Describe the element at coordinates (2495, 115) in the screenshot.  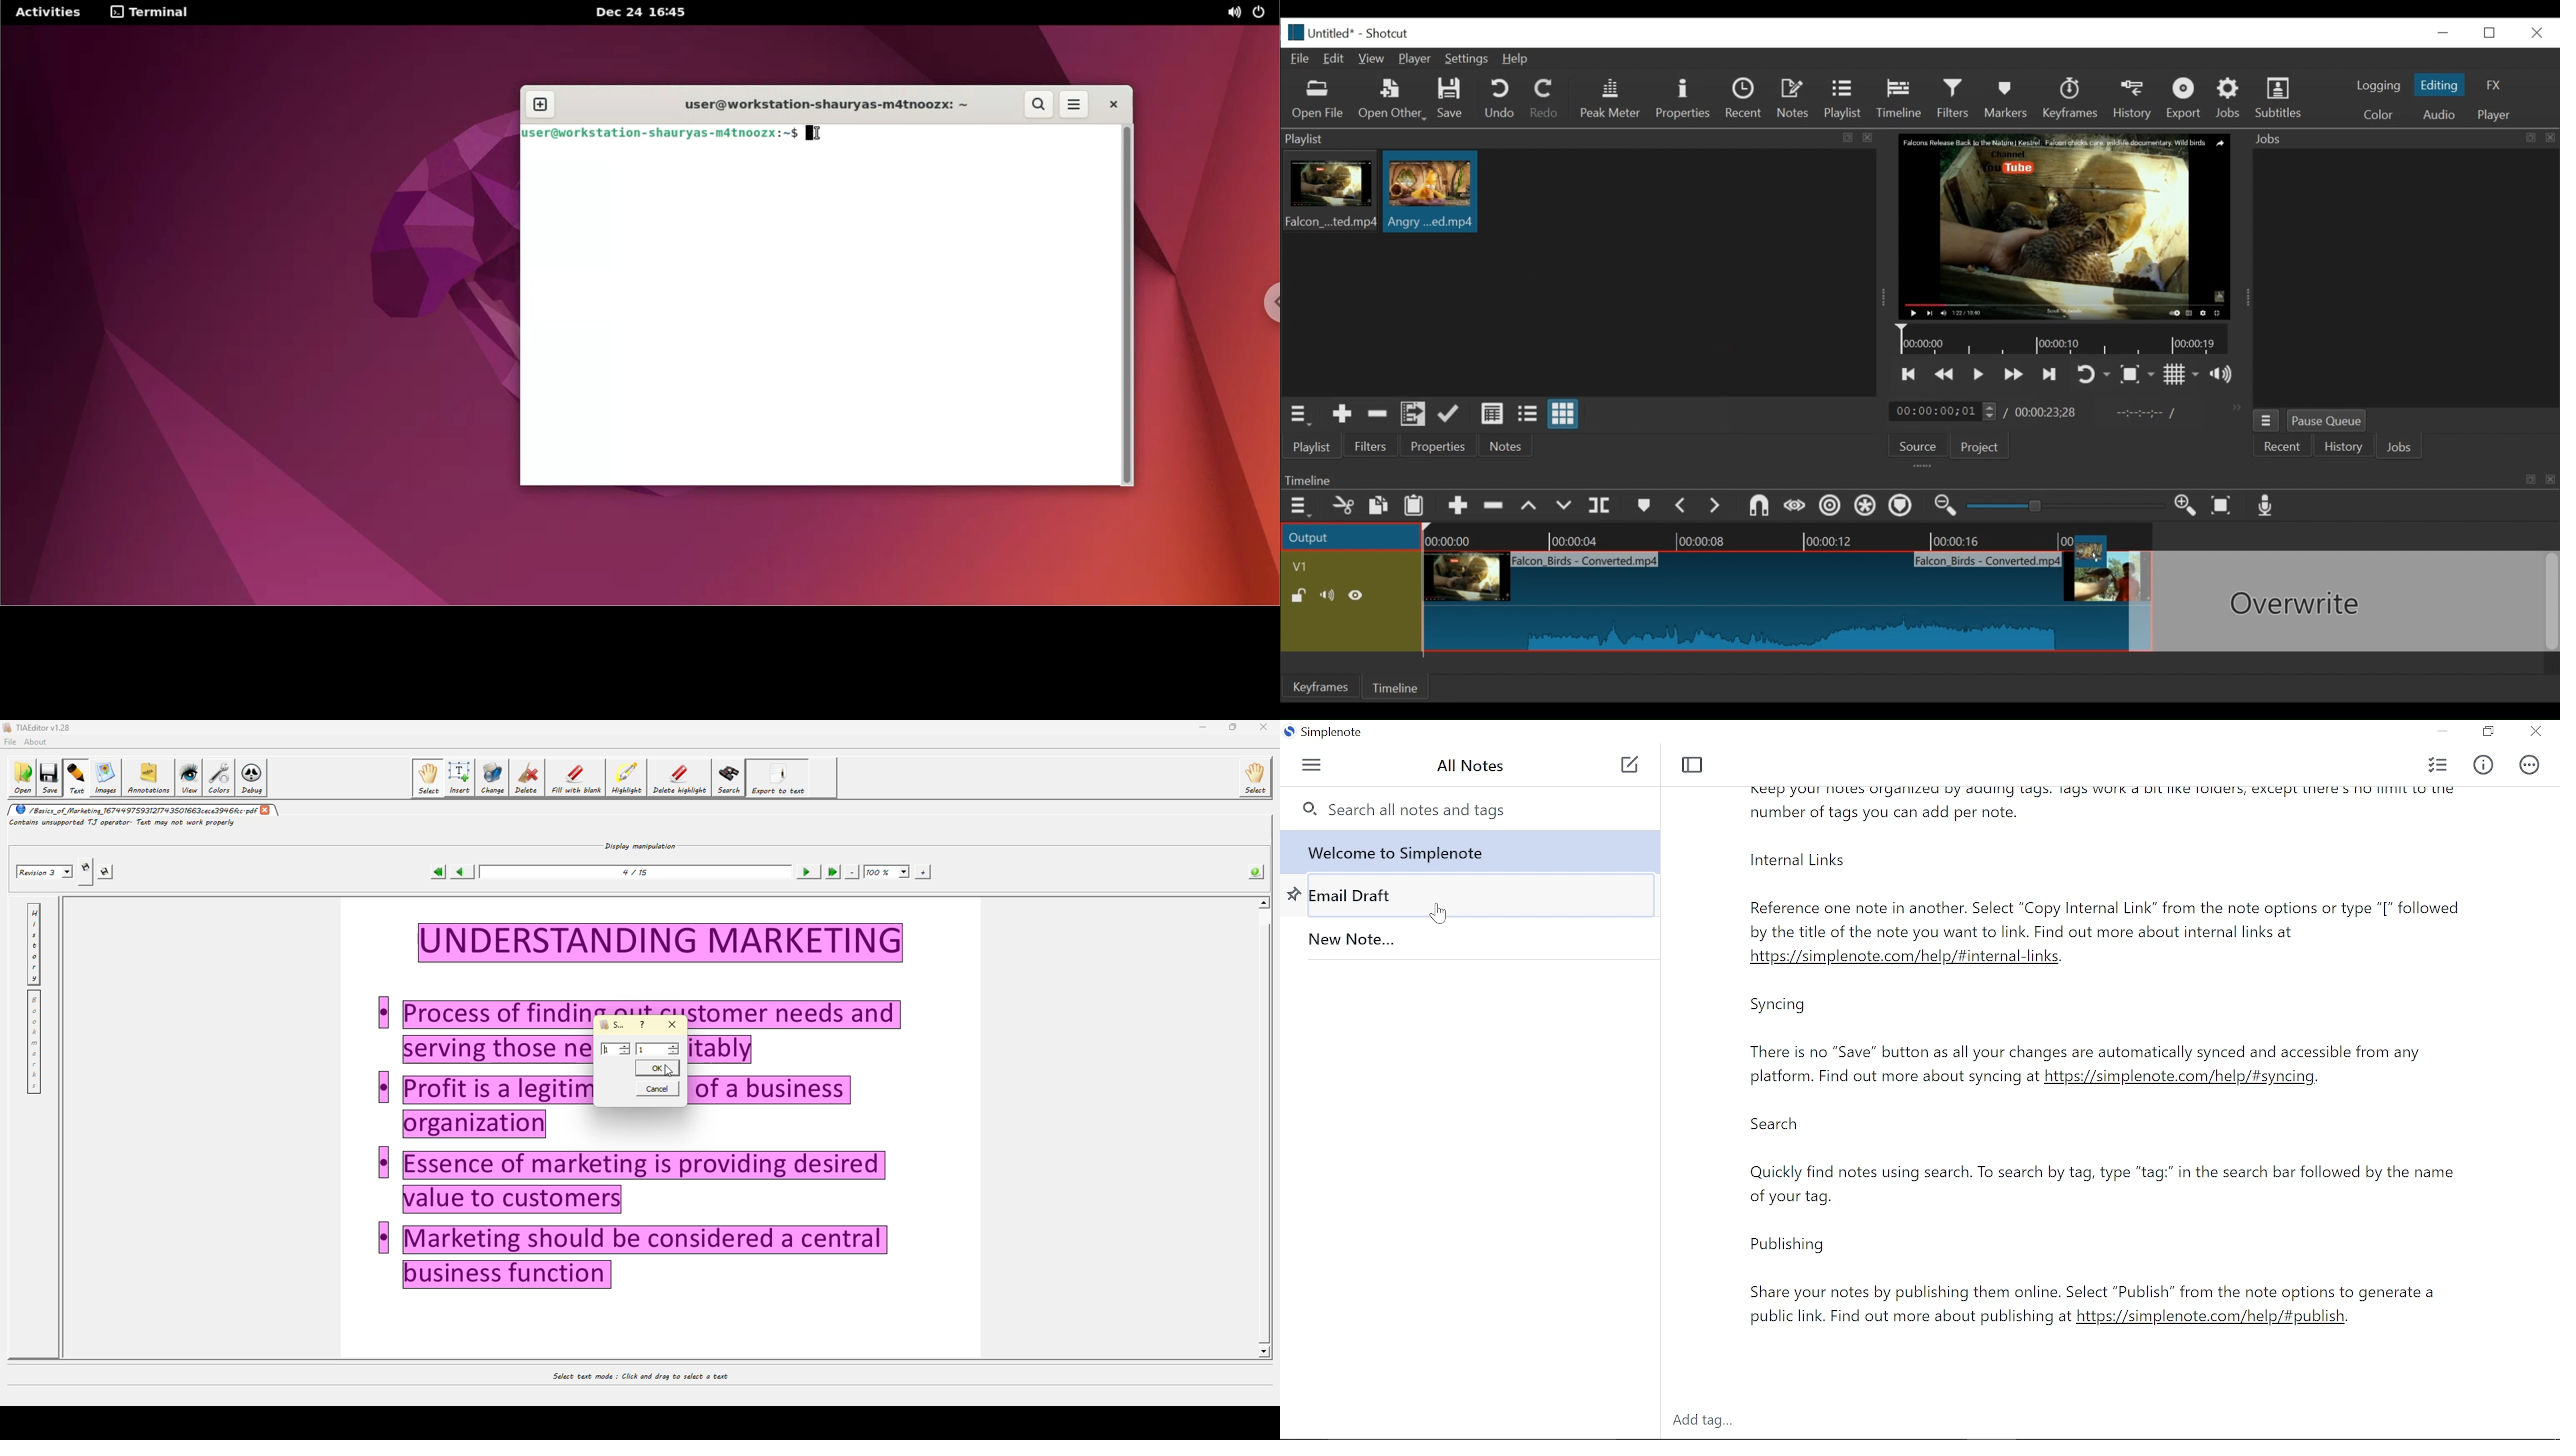
I see `player` at that location.